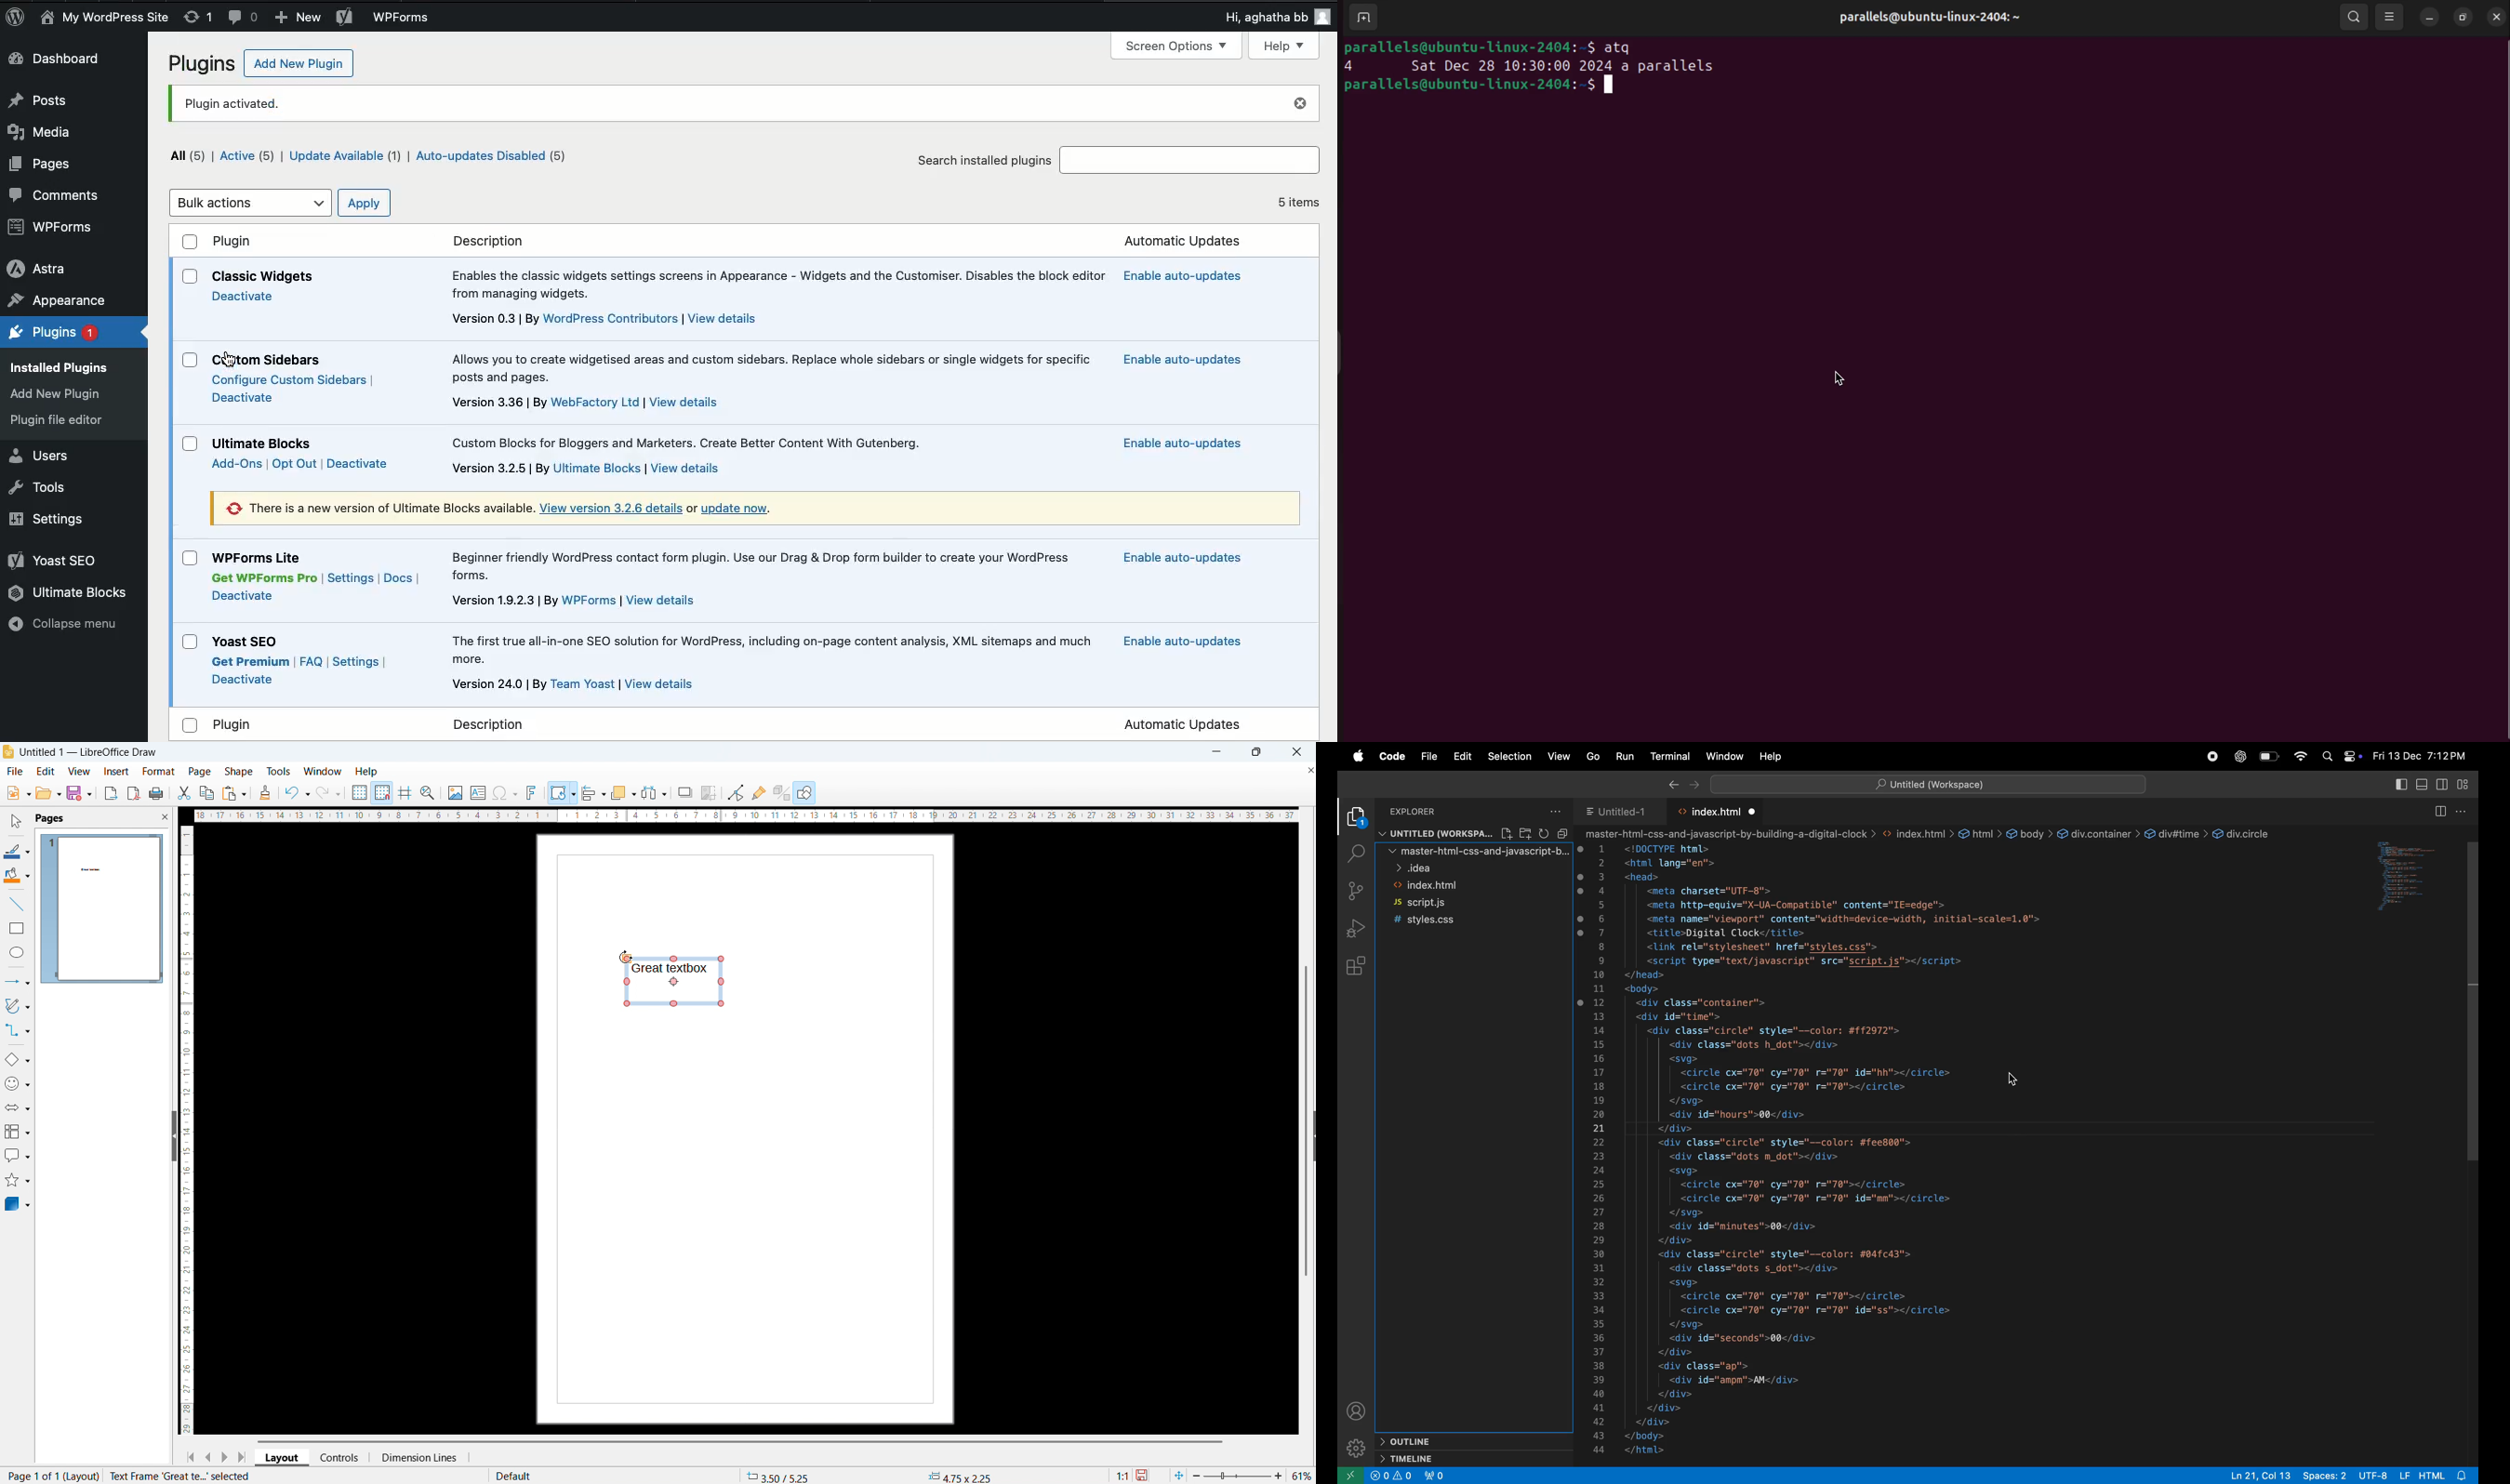 This screenshot has width=2520, height=1484. Describe the element at coordinates (1240, 1476) in the screenshot. I see `Zoom slider` at that location.